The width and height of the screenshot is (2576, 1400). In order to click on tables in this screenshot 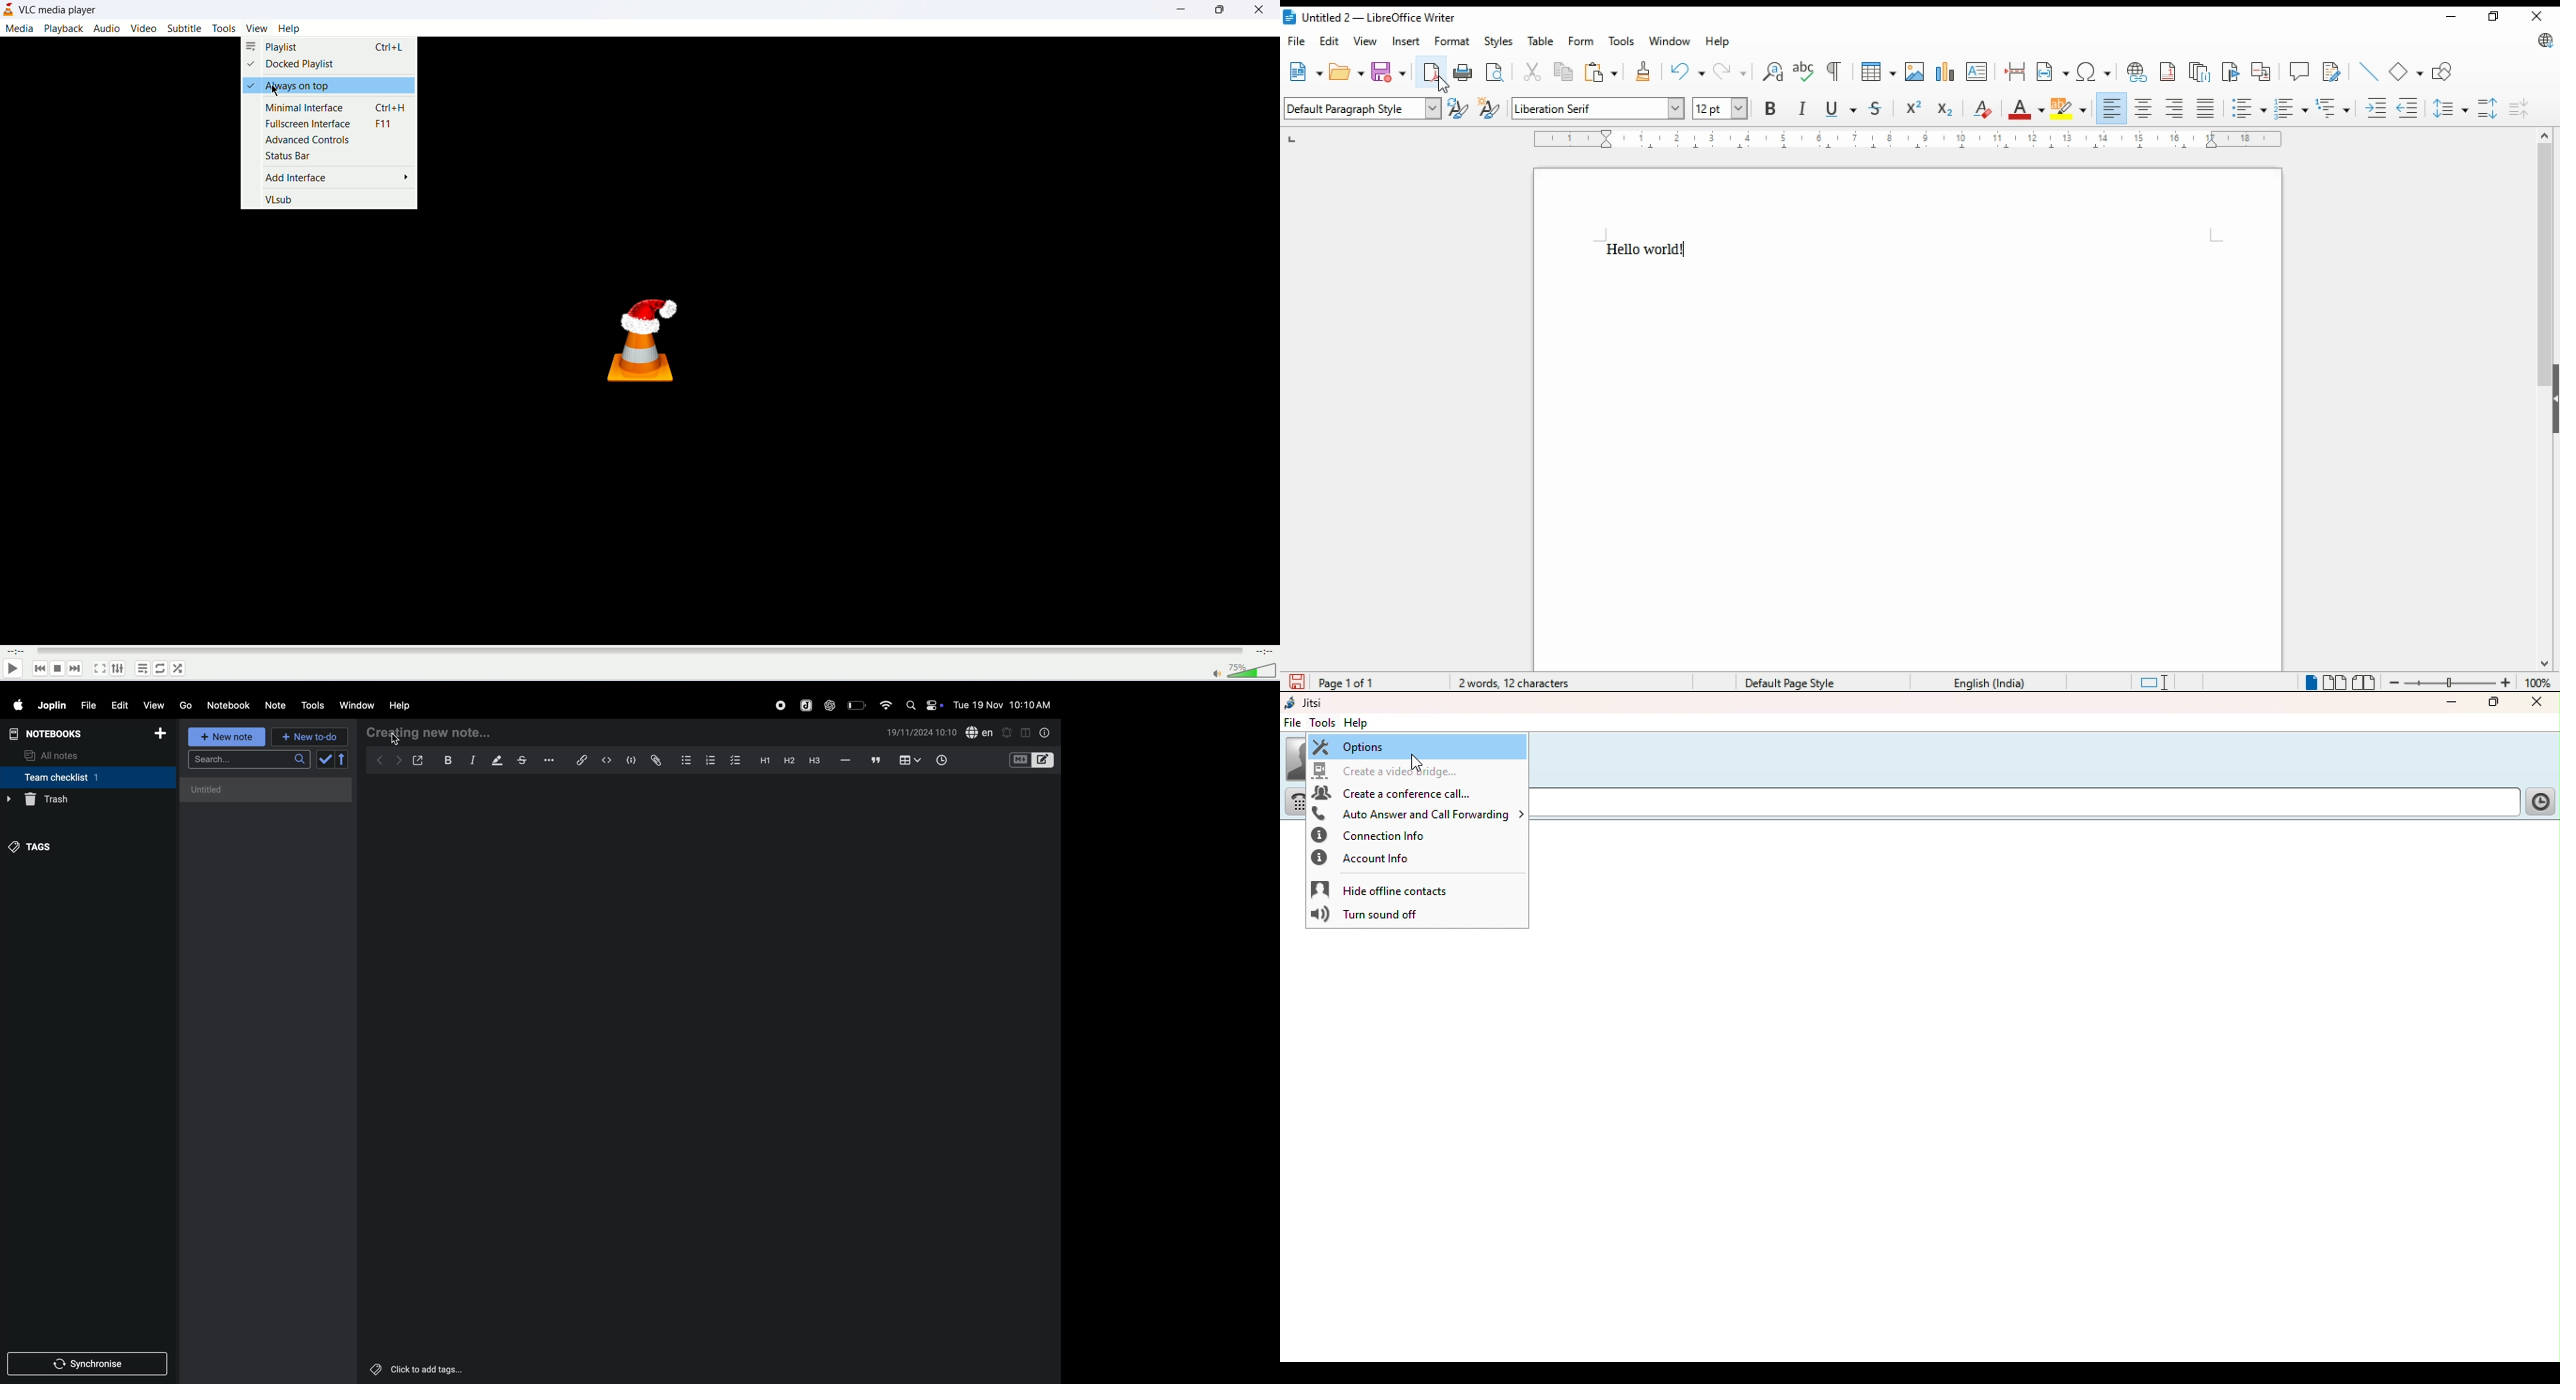, I will do `click(1543, 42)`.